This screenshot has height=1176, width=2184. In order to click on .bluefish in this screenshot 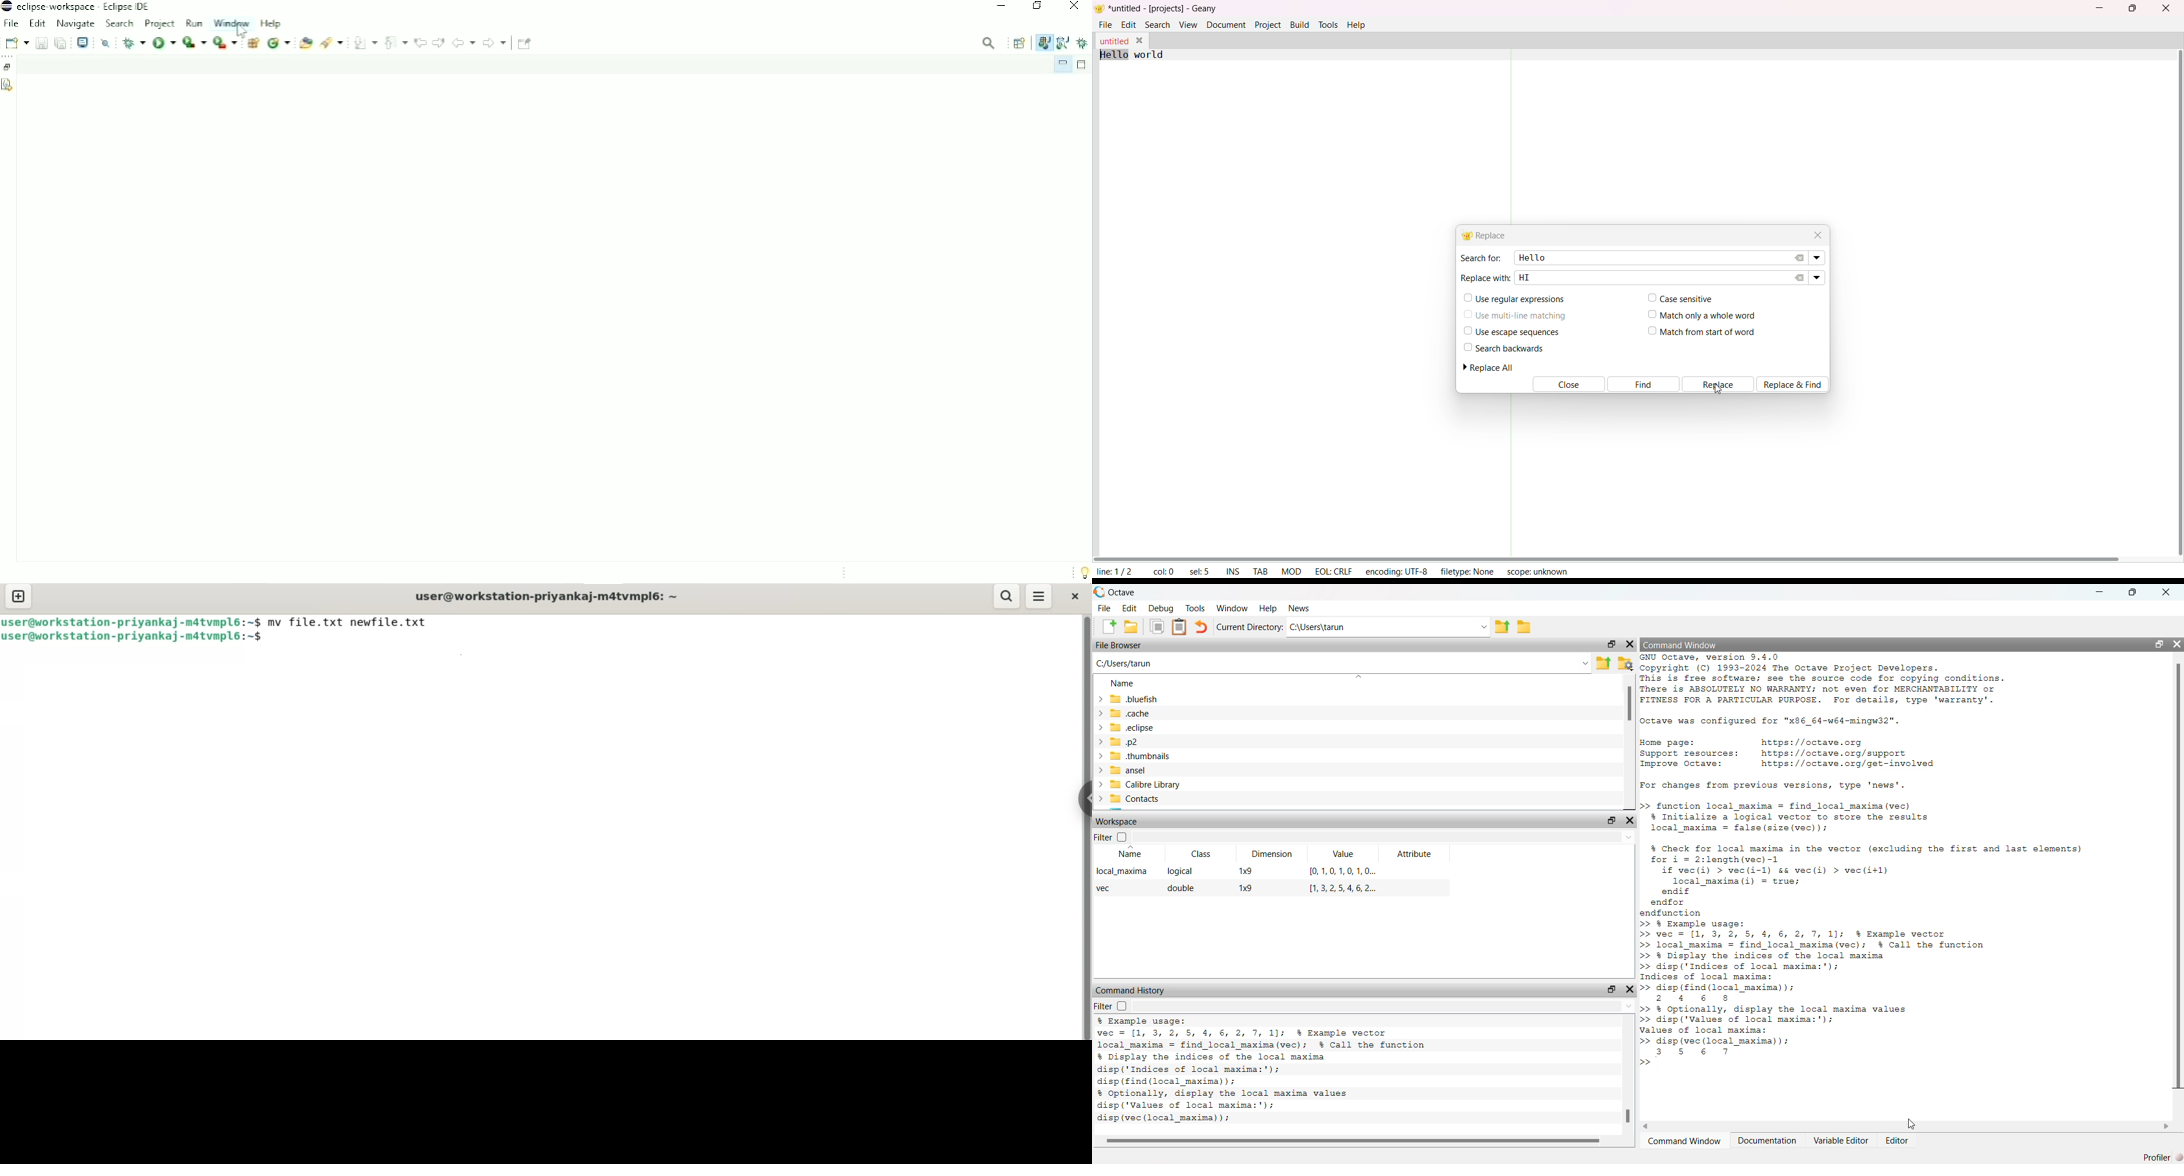, I will do `click(1137, 698)`.